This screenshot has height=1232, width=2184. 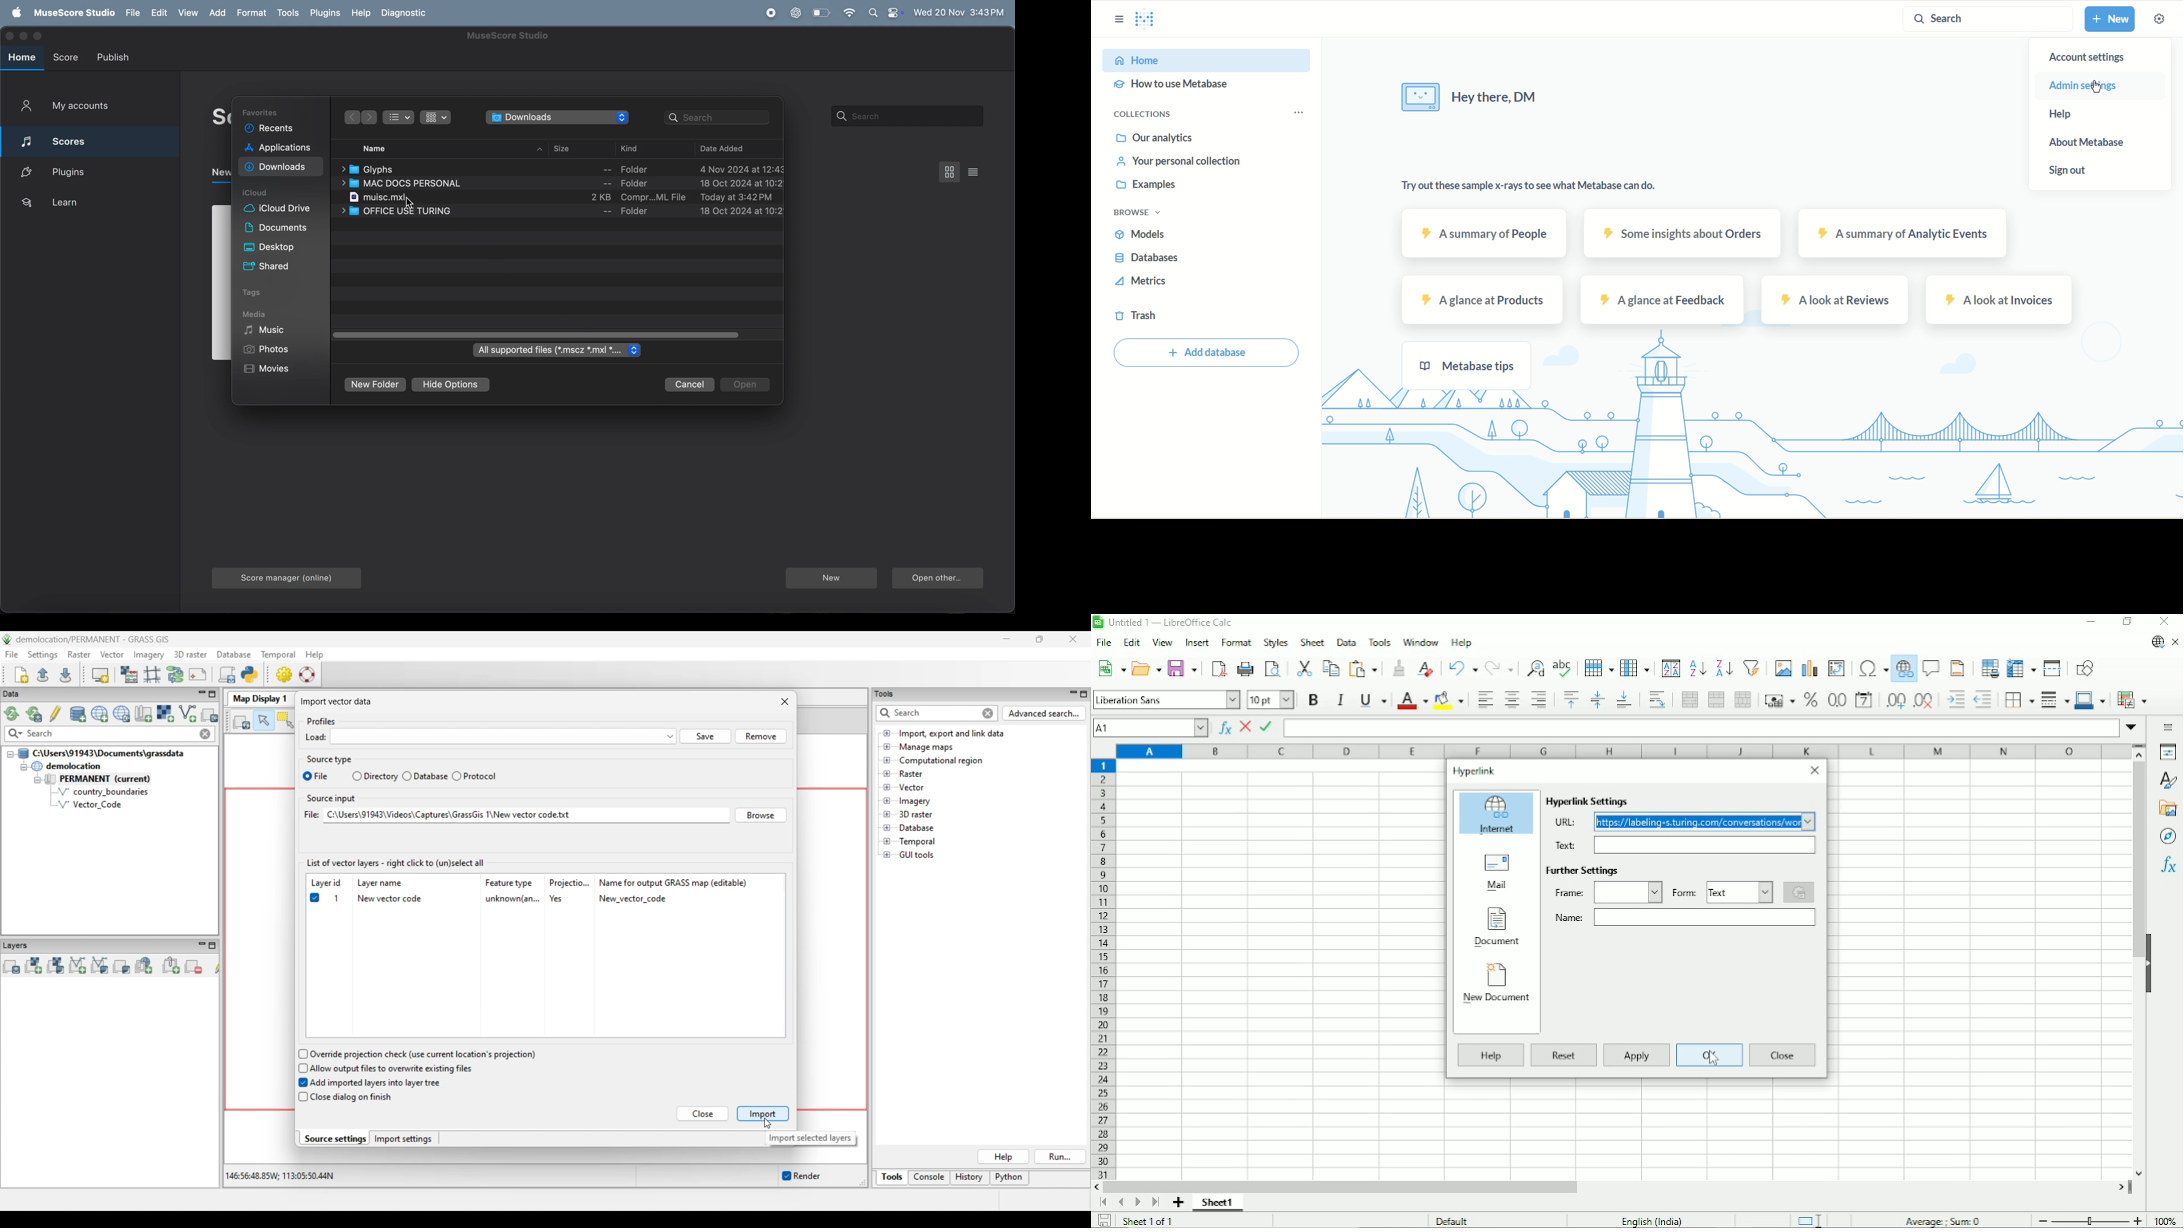 I want to click on Events, so click(x=1800, y=892).